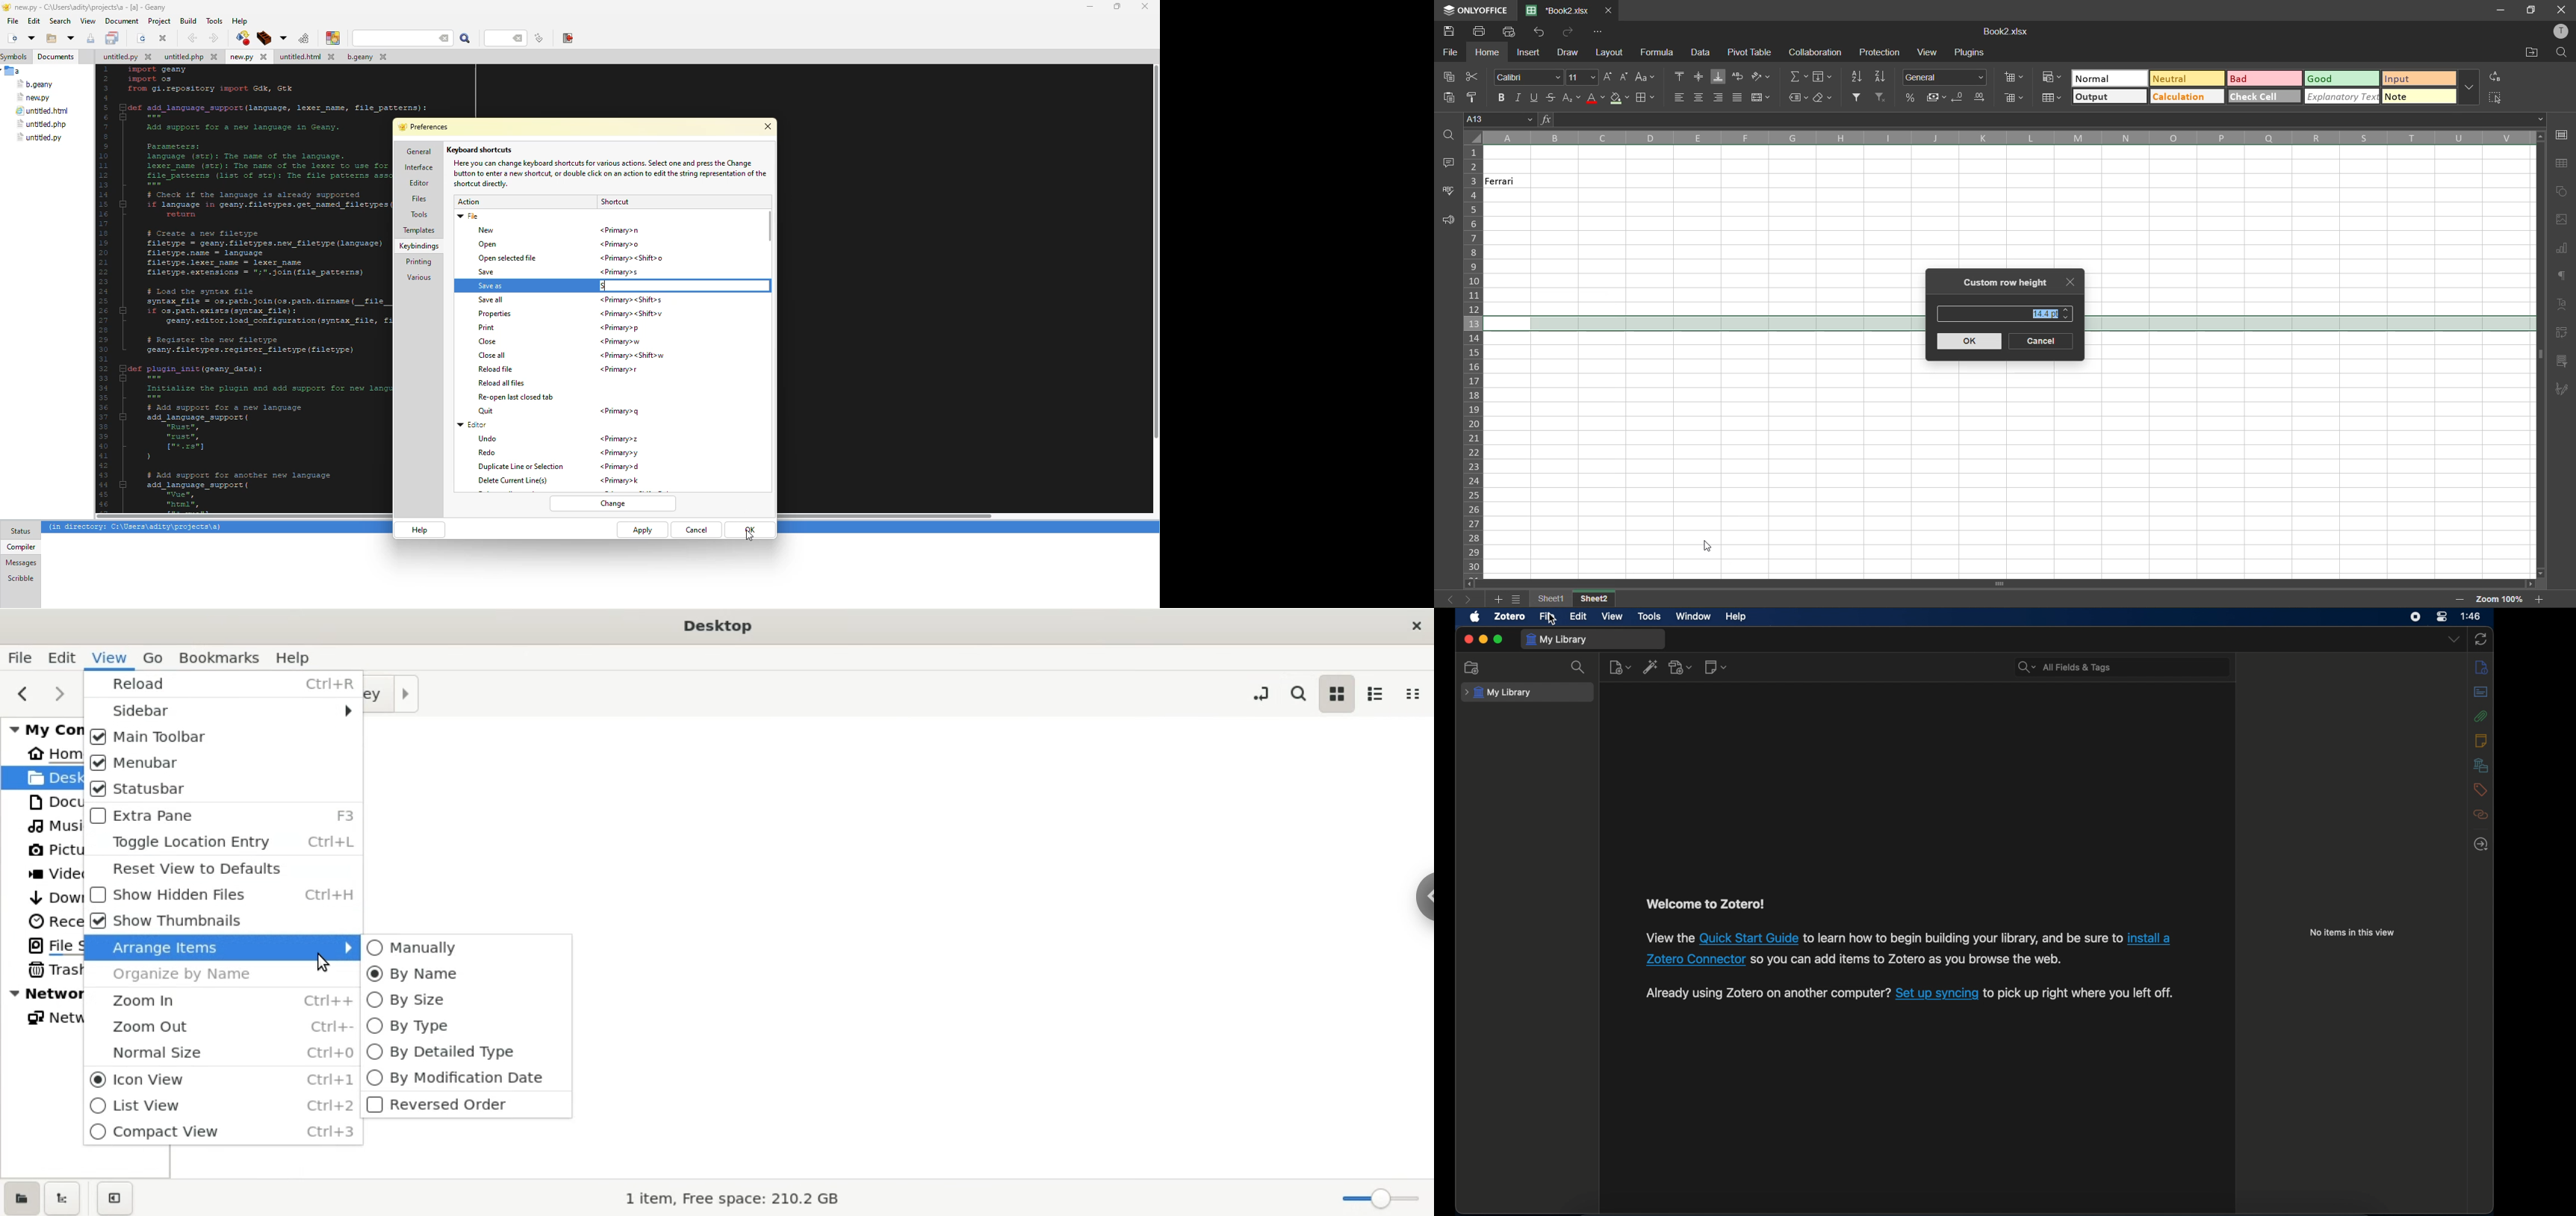 The height and width of the screenshot is (1232, 2576). What do you see at coordinates (1884, 77) in the screenshot?
I see `sort descending` at bounding box center [1884, 77].